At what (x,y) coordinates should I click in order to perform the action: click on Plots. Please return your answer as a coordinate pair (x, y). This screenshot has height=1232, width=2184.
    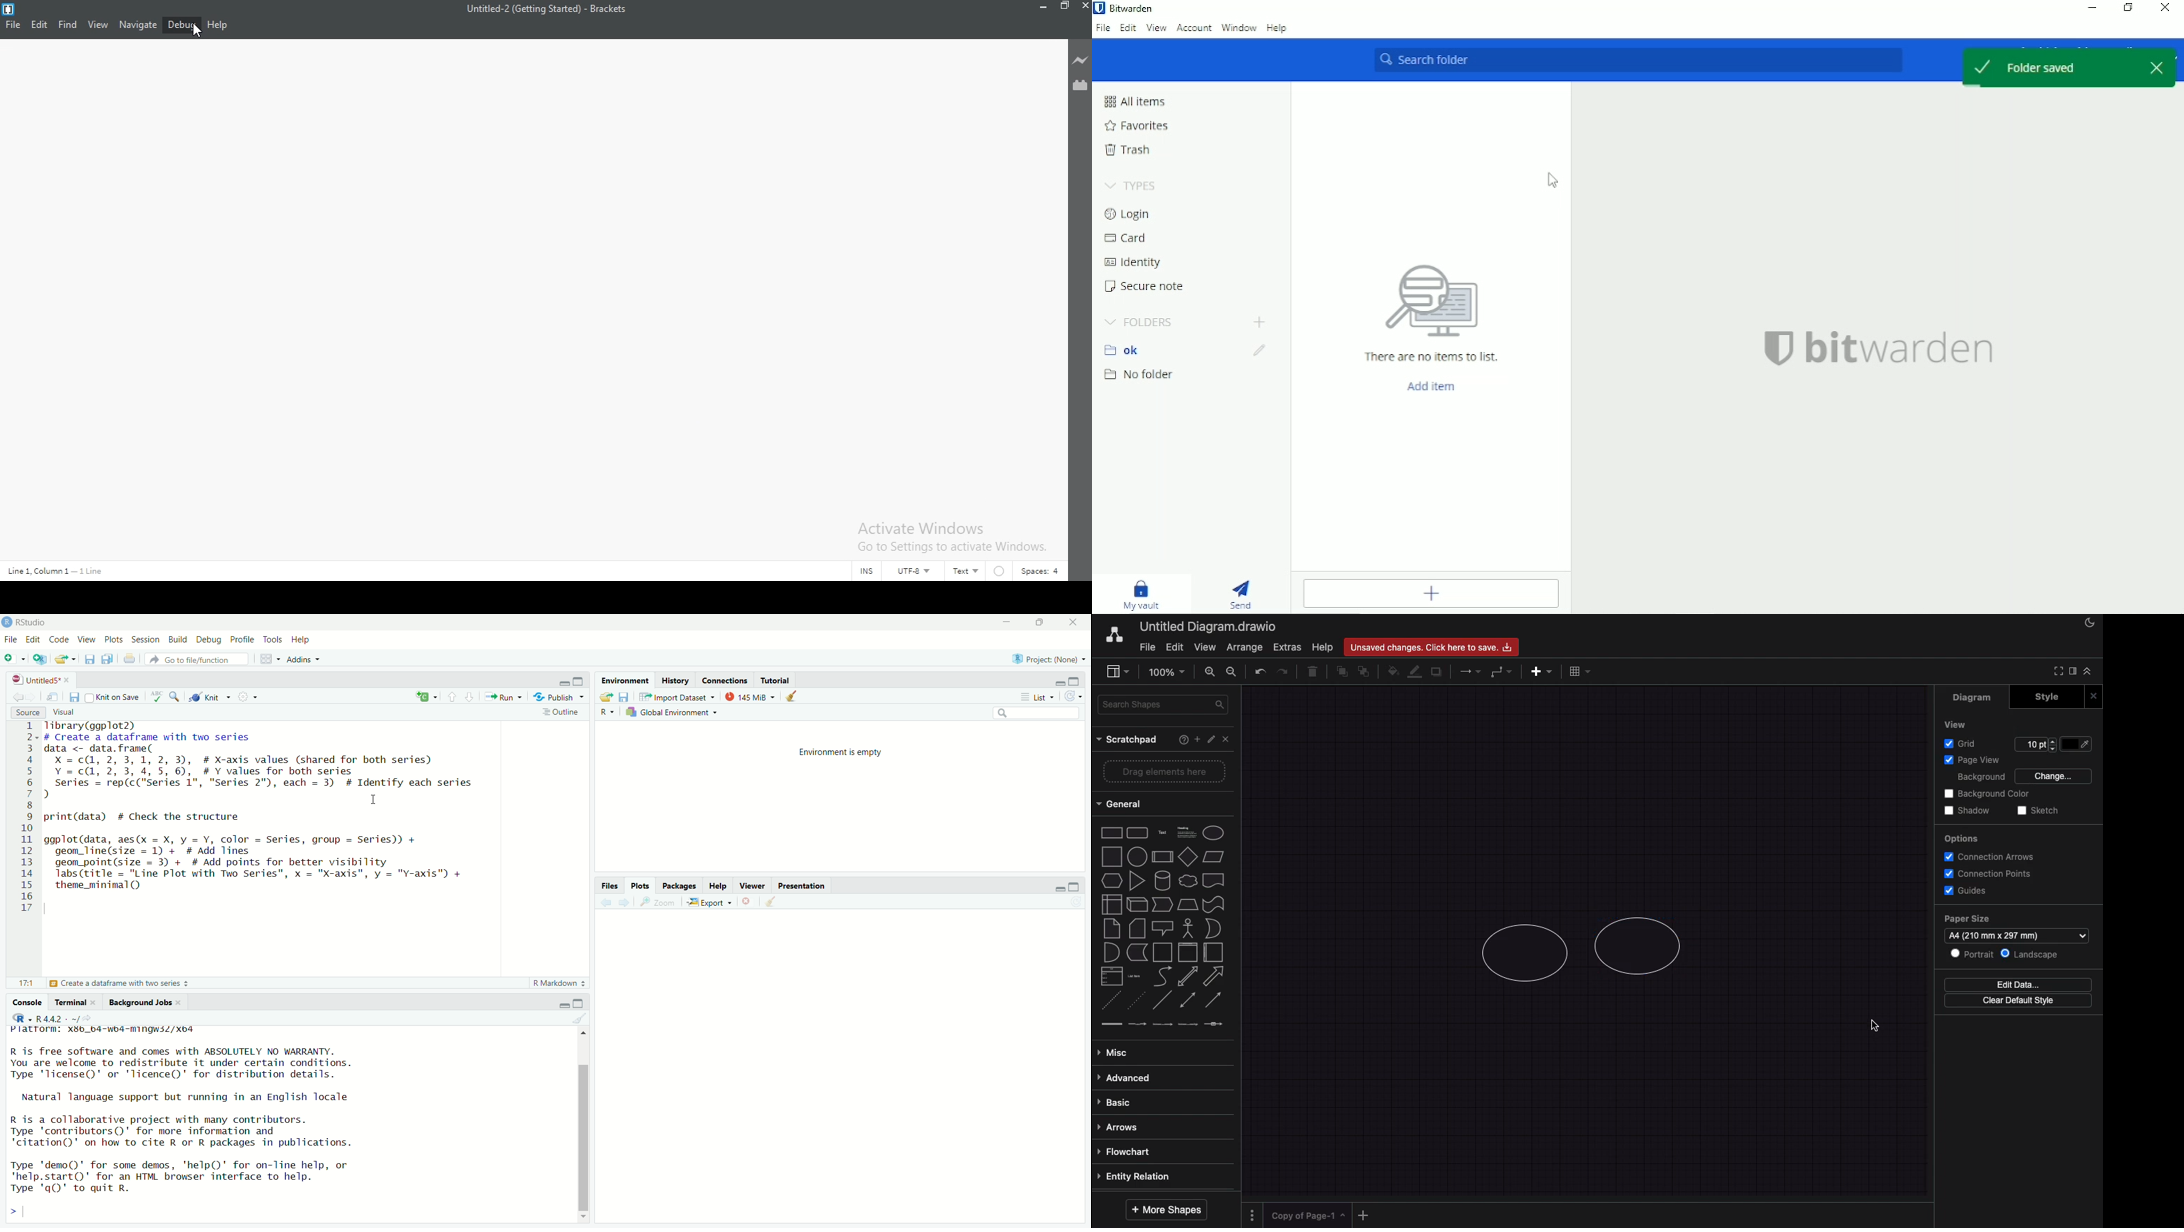
    Looking at the image, I should click on (117, 641).